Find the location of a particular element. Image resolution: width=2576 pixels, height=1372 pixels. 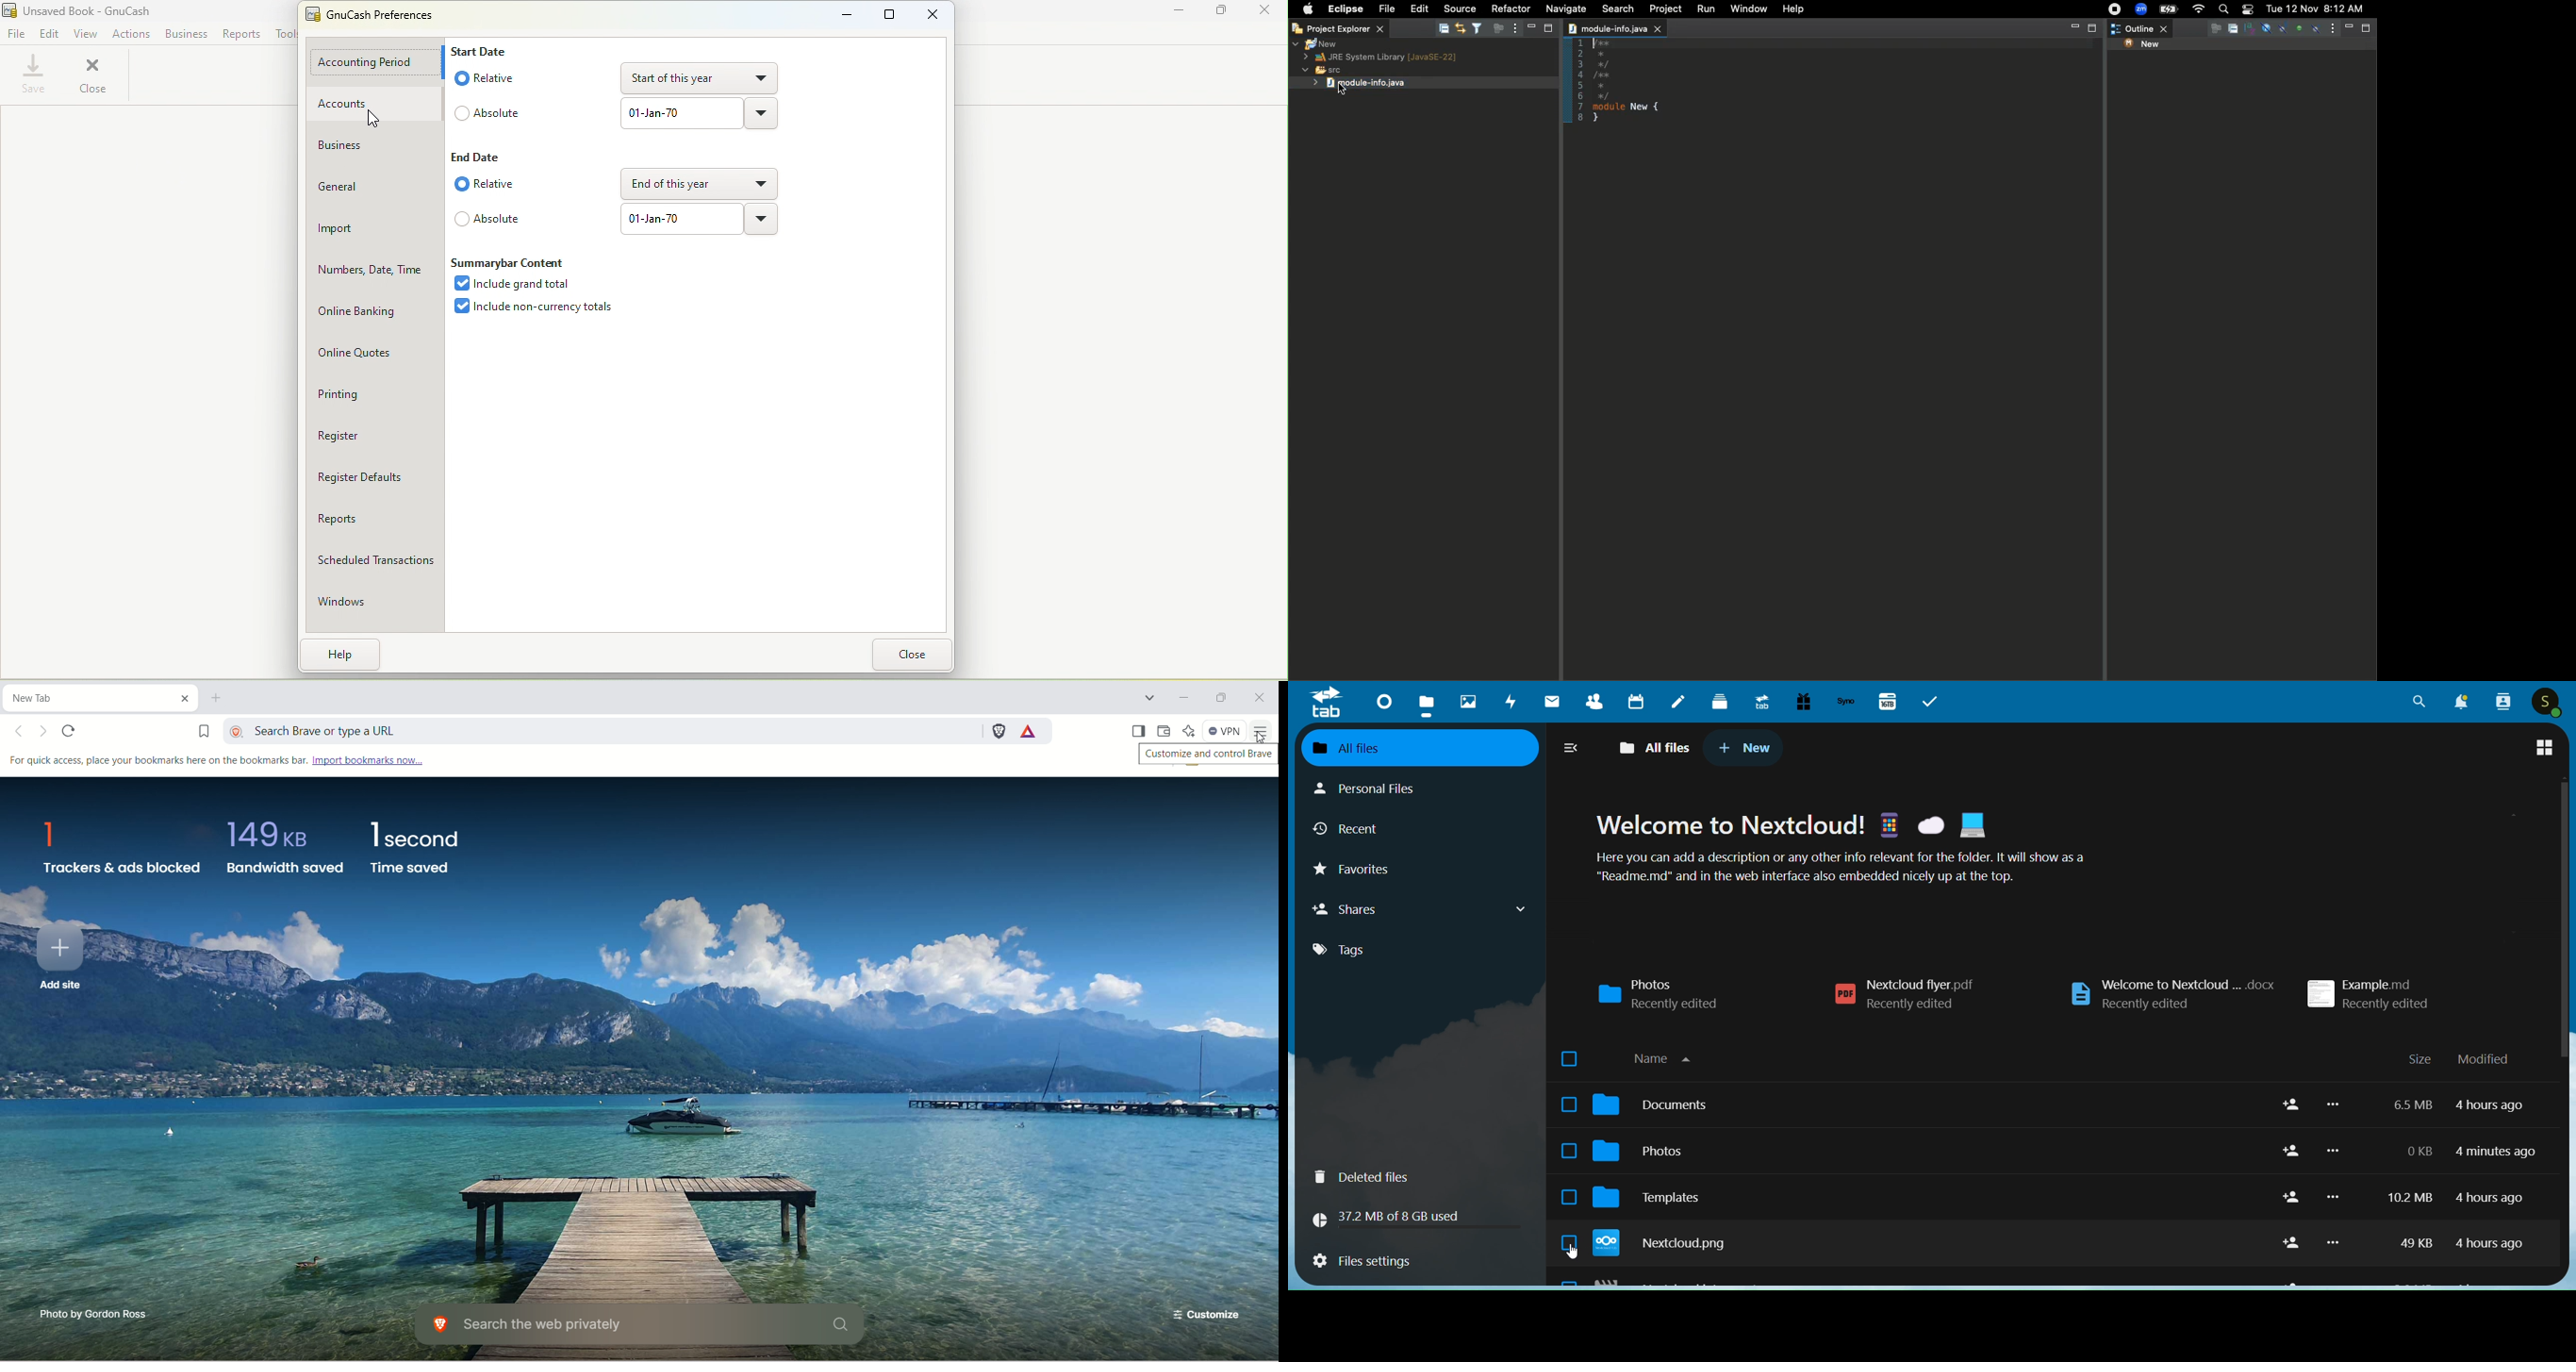

people is located at coordinates (2504, 702).